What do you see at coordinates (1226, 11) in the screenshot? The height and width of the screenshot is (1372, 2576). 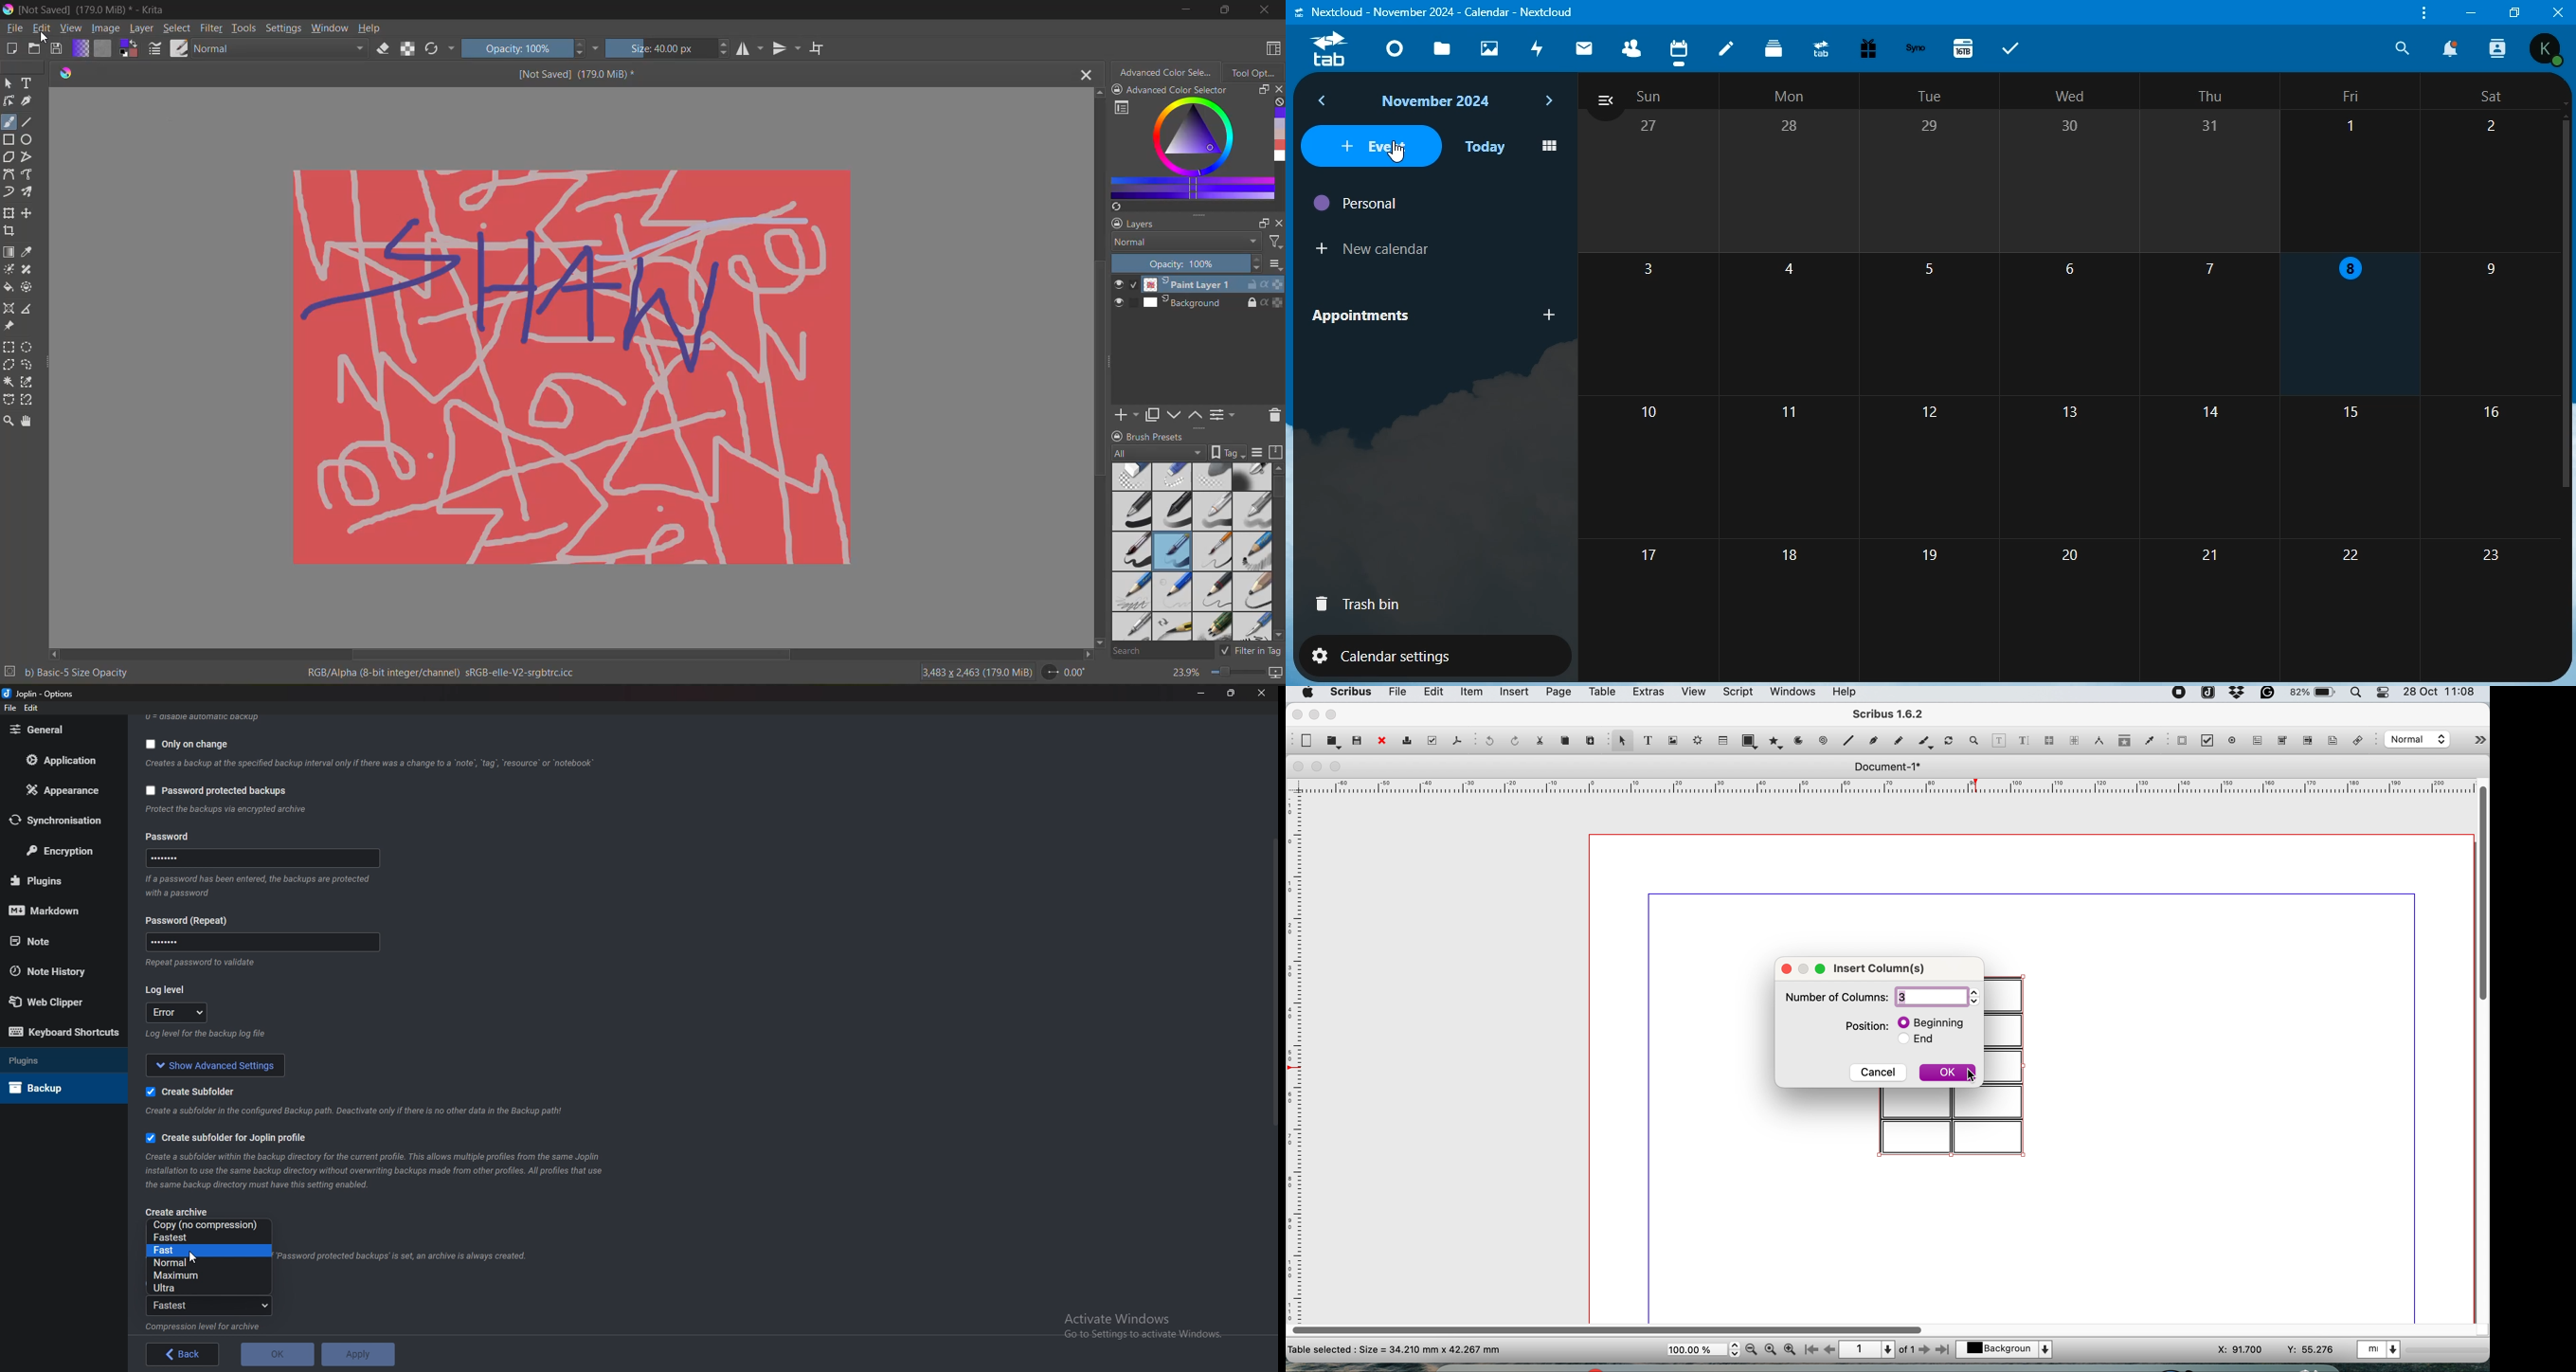 I see `maximize` at bounding box center [1226, 11].